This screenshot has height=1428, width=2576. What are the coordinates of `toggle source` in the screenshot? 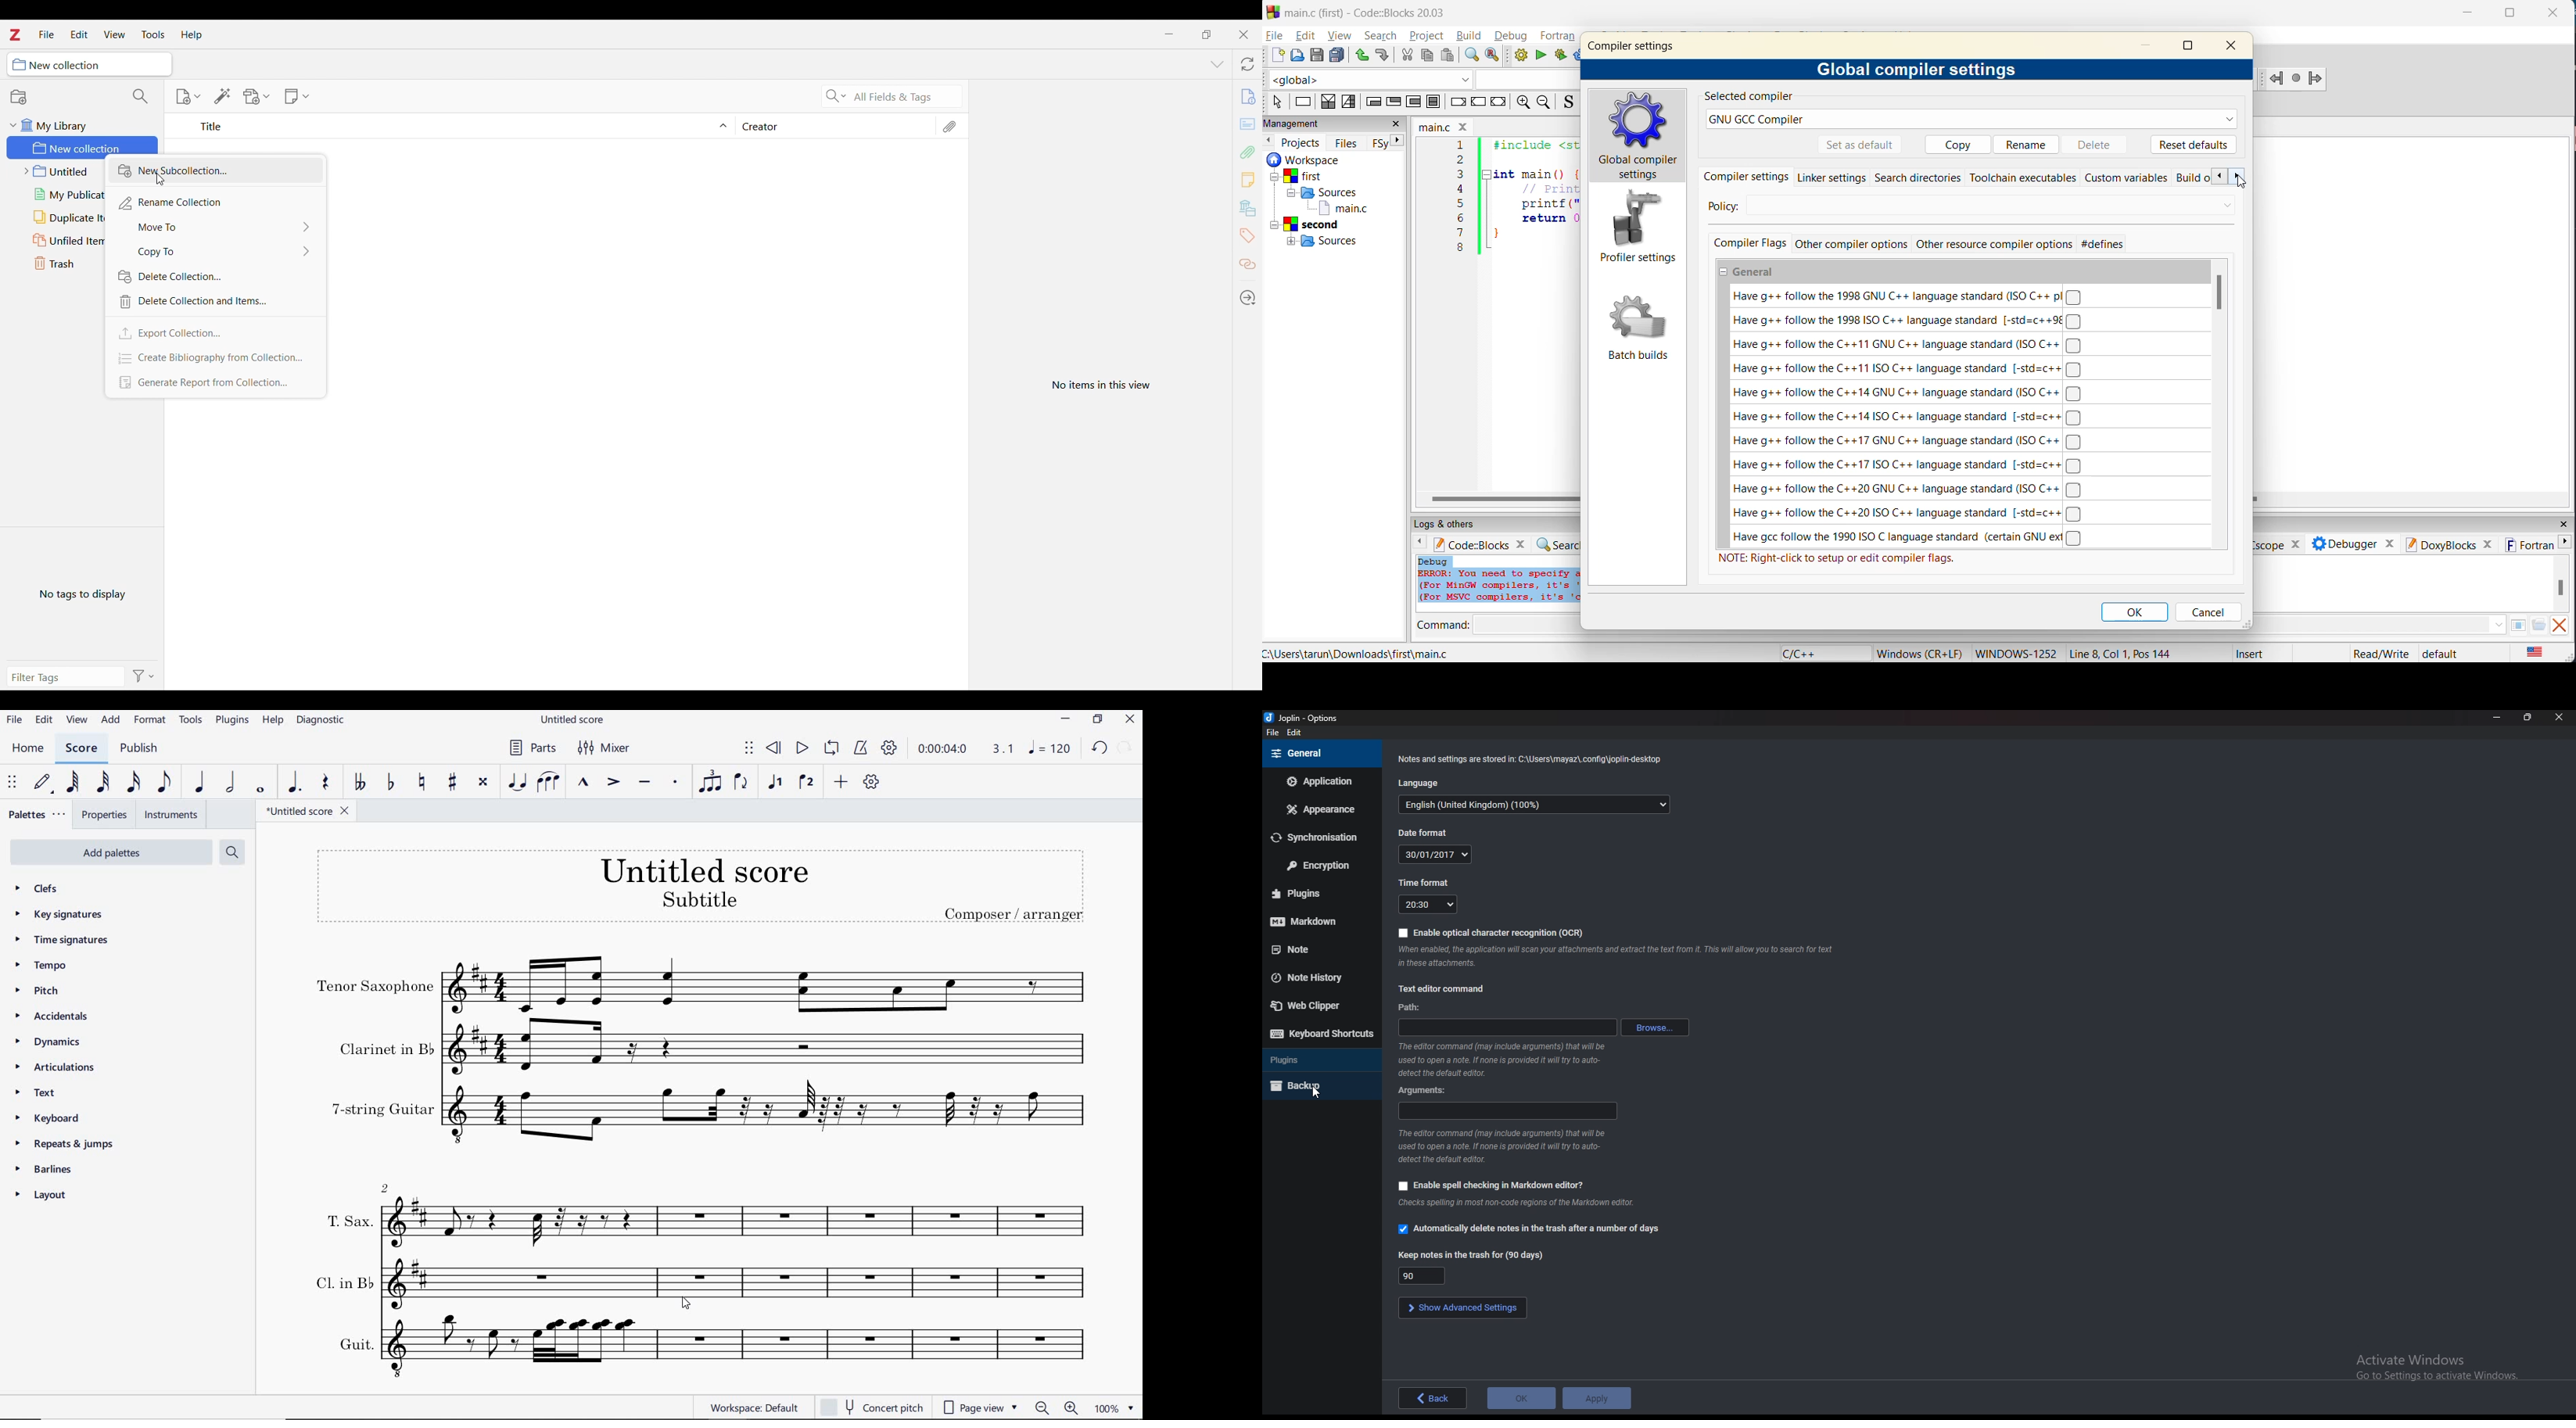 It's located at (1567, 103).